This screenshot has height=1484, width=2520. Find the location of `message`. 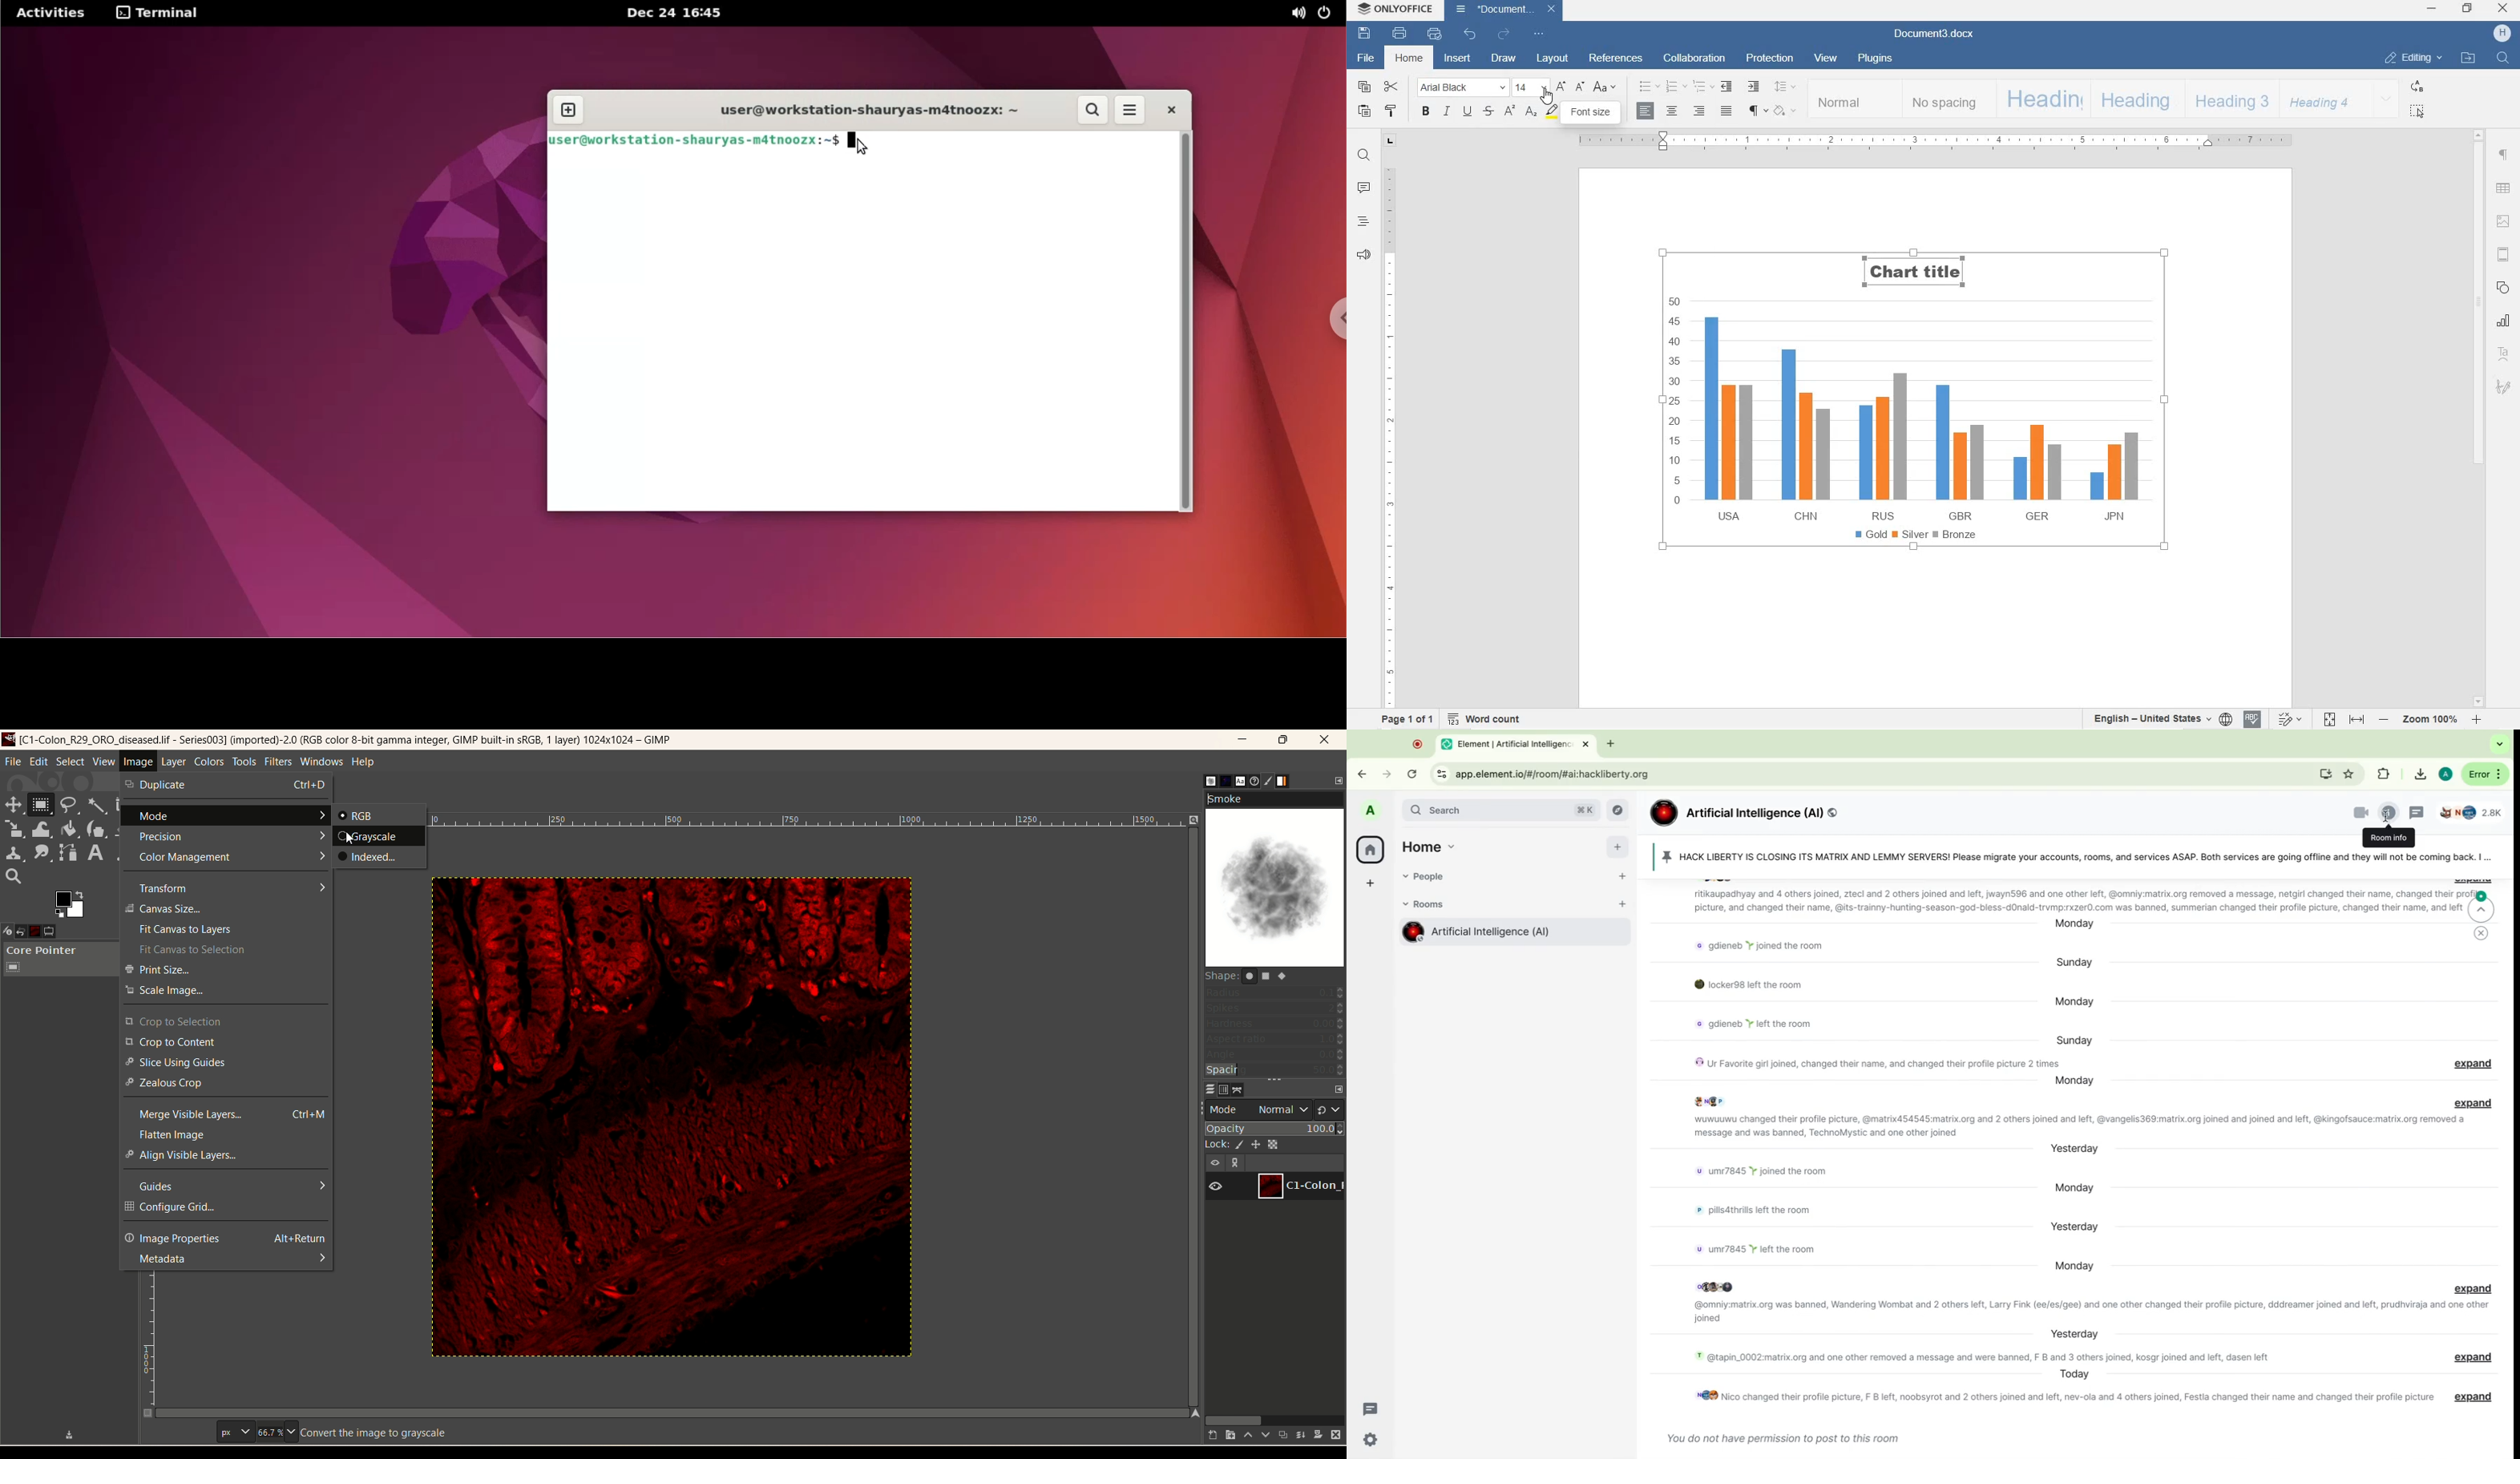

message is located at coordinates (1759, 1169).